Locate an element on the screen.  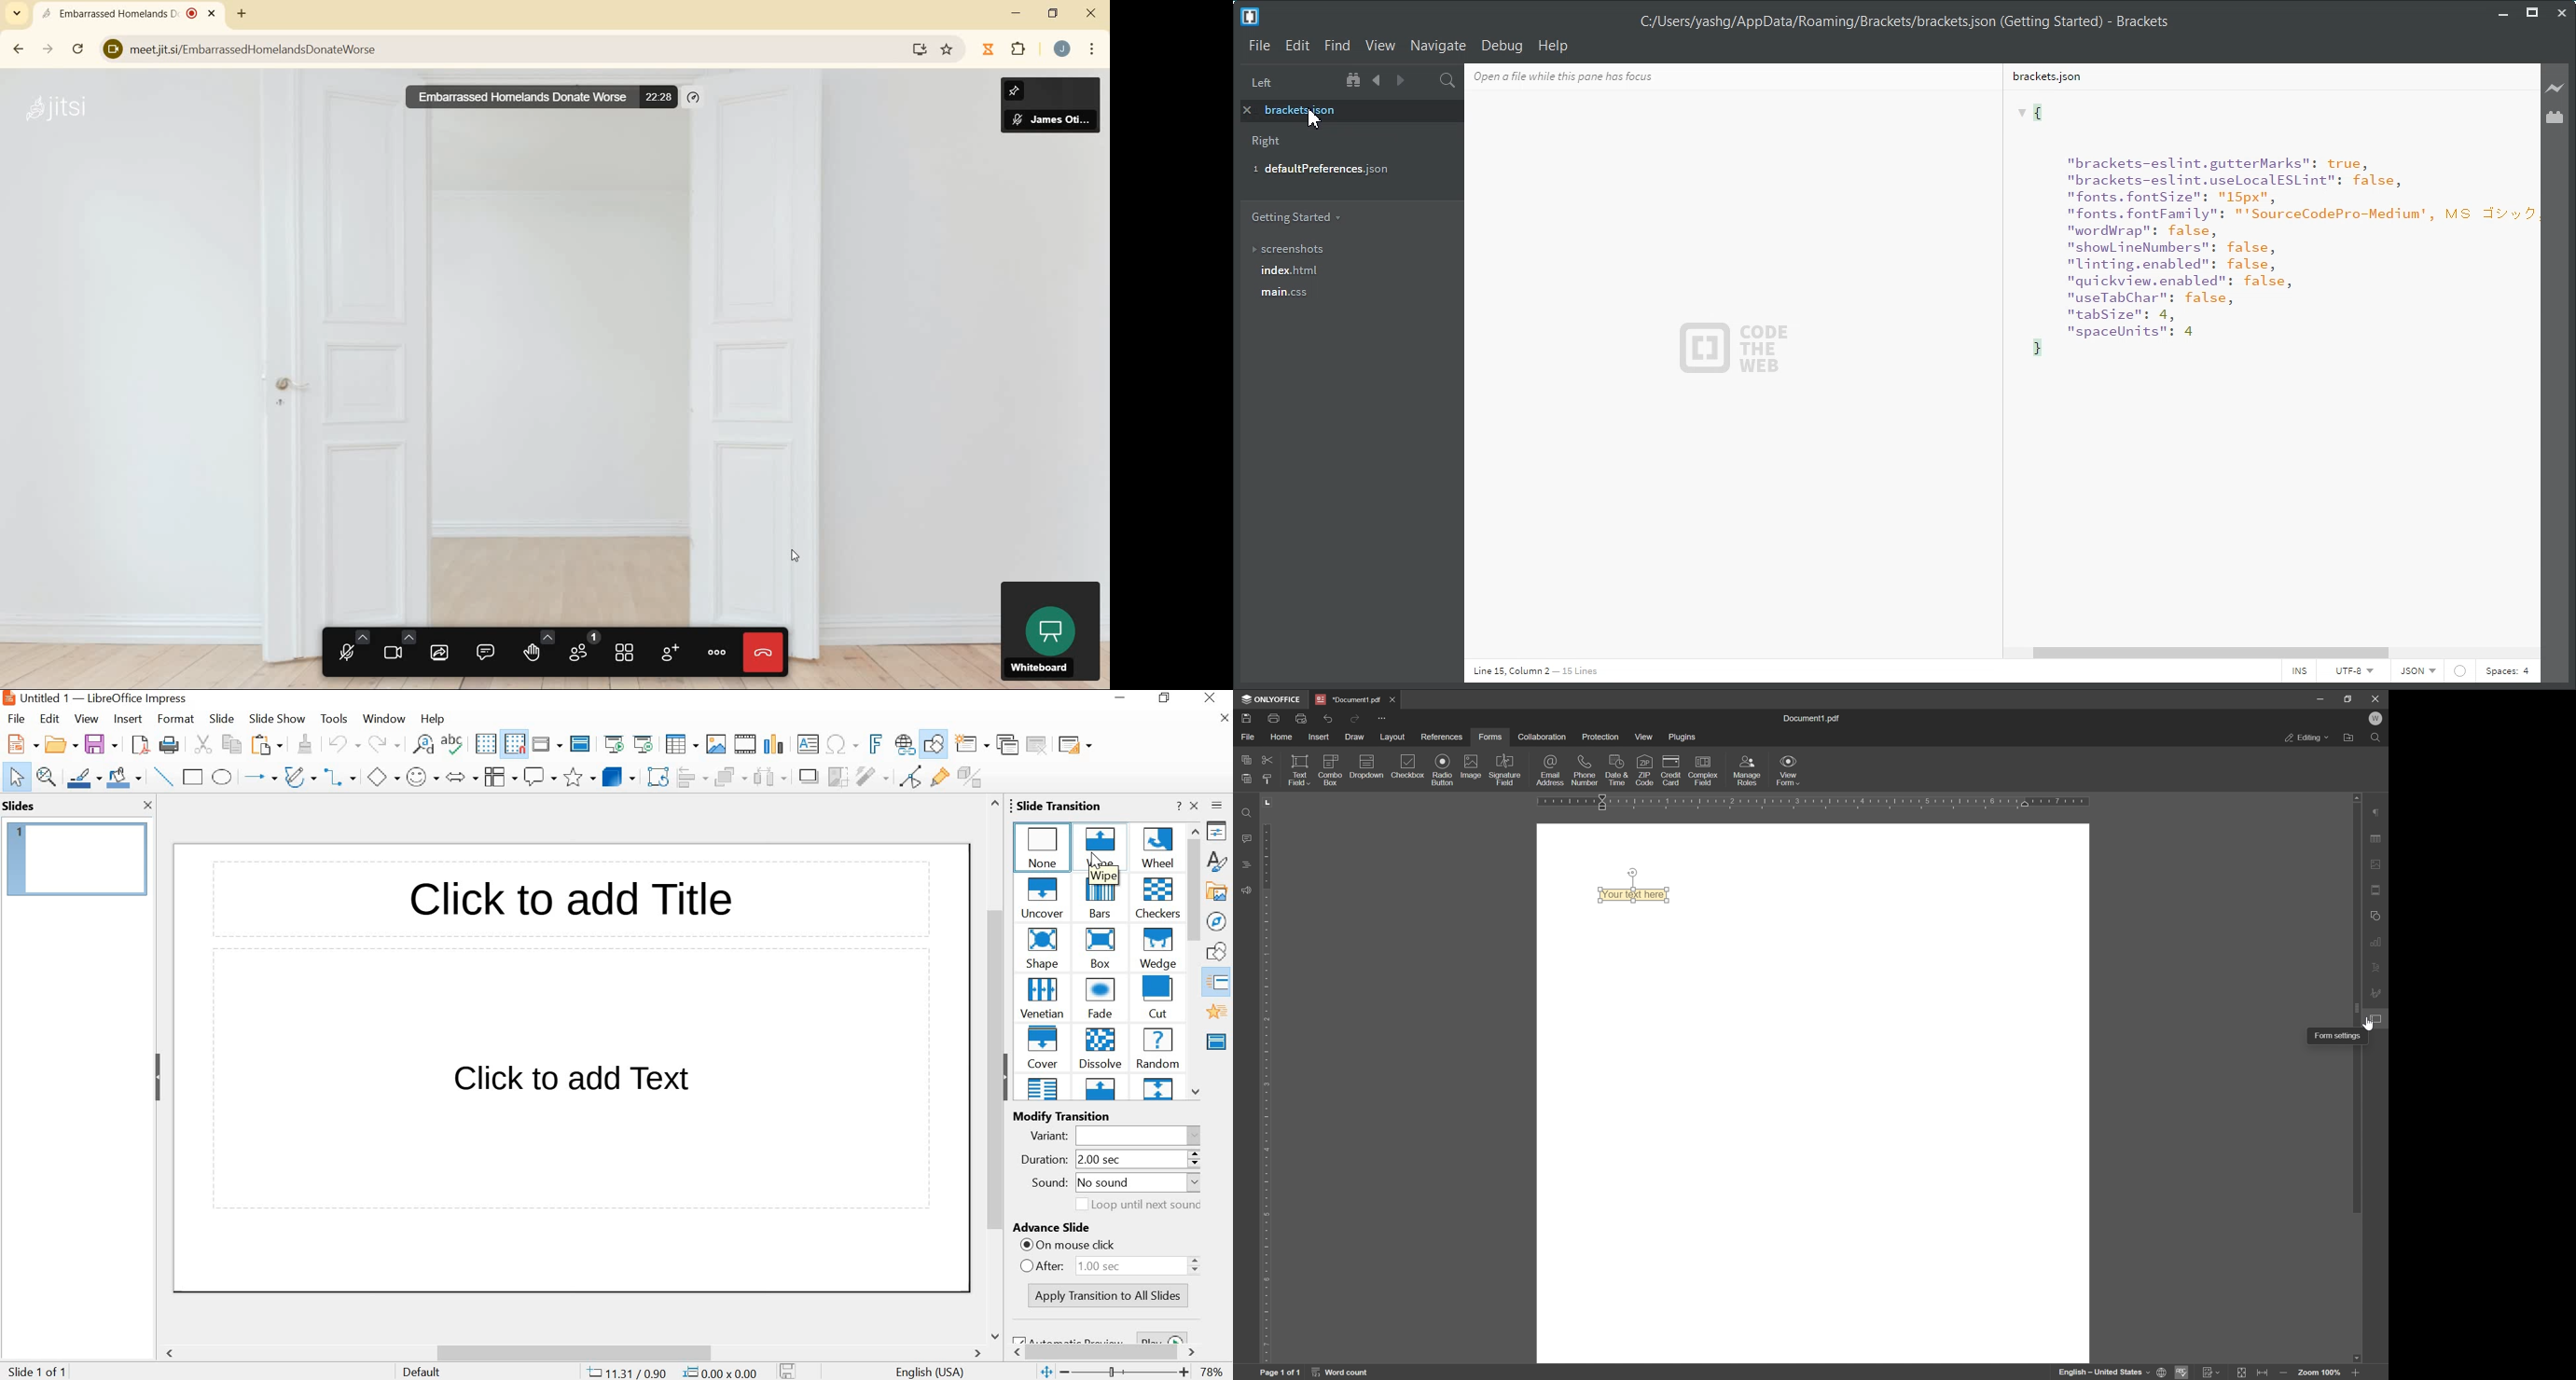
main.css is located at coordinates (1346, 297).